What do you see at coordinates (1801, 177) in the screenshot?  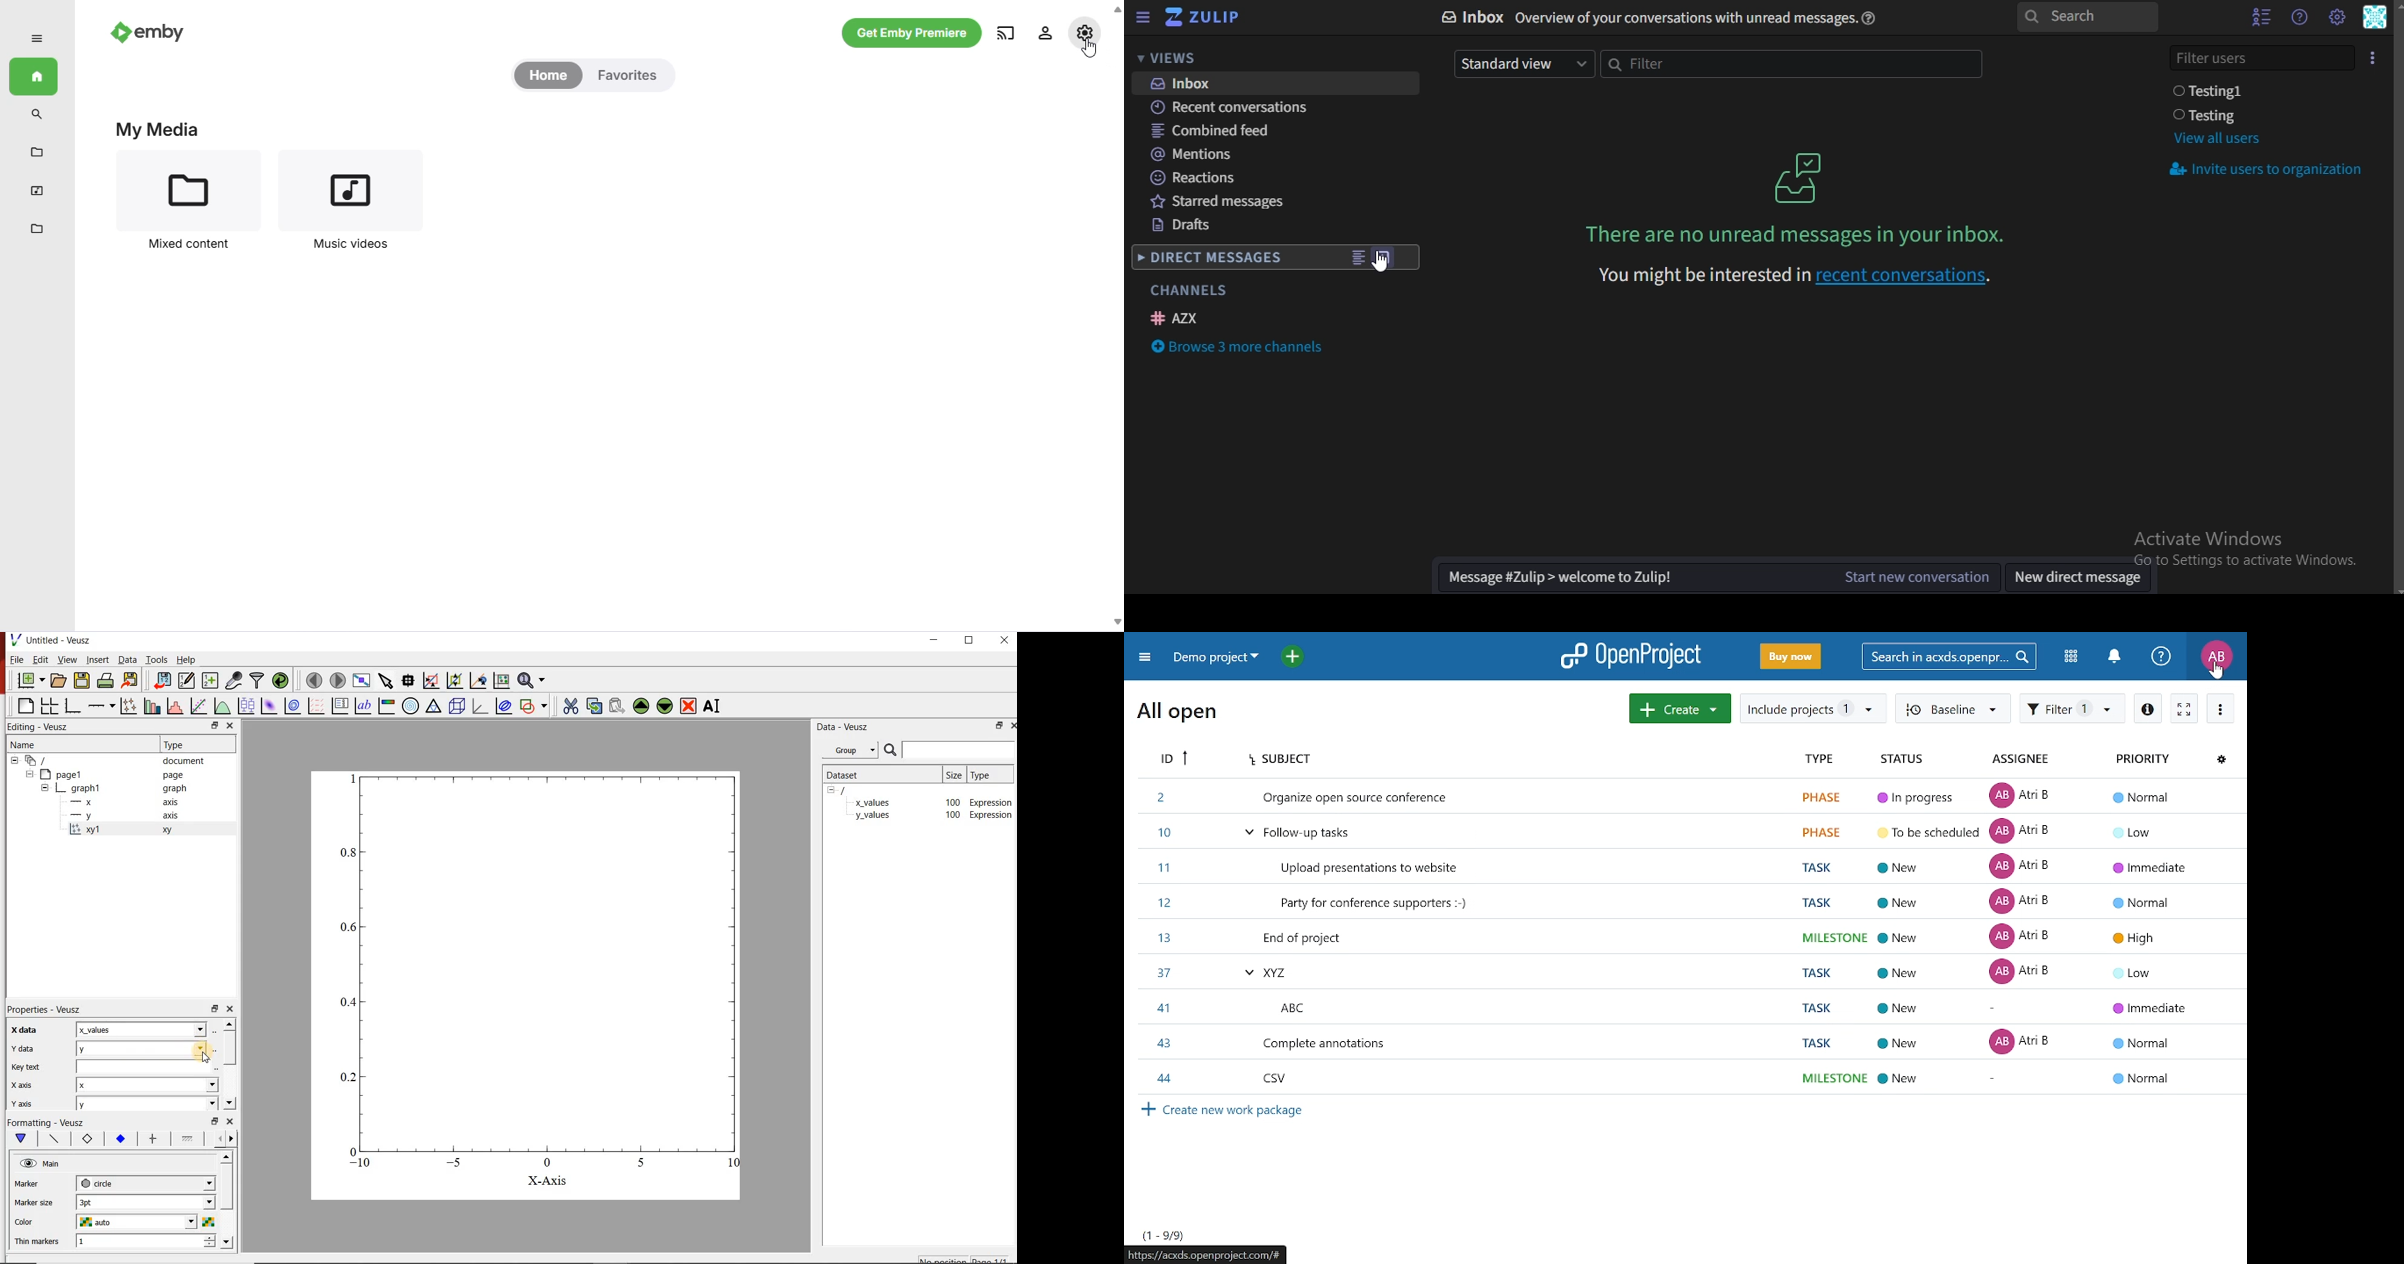 I see `icon` at bounding box center [1801, 177].